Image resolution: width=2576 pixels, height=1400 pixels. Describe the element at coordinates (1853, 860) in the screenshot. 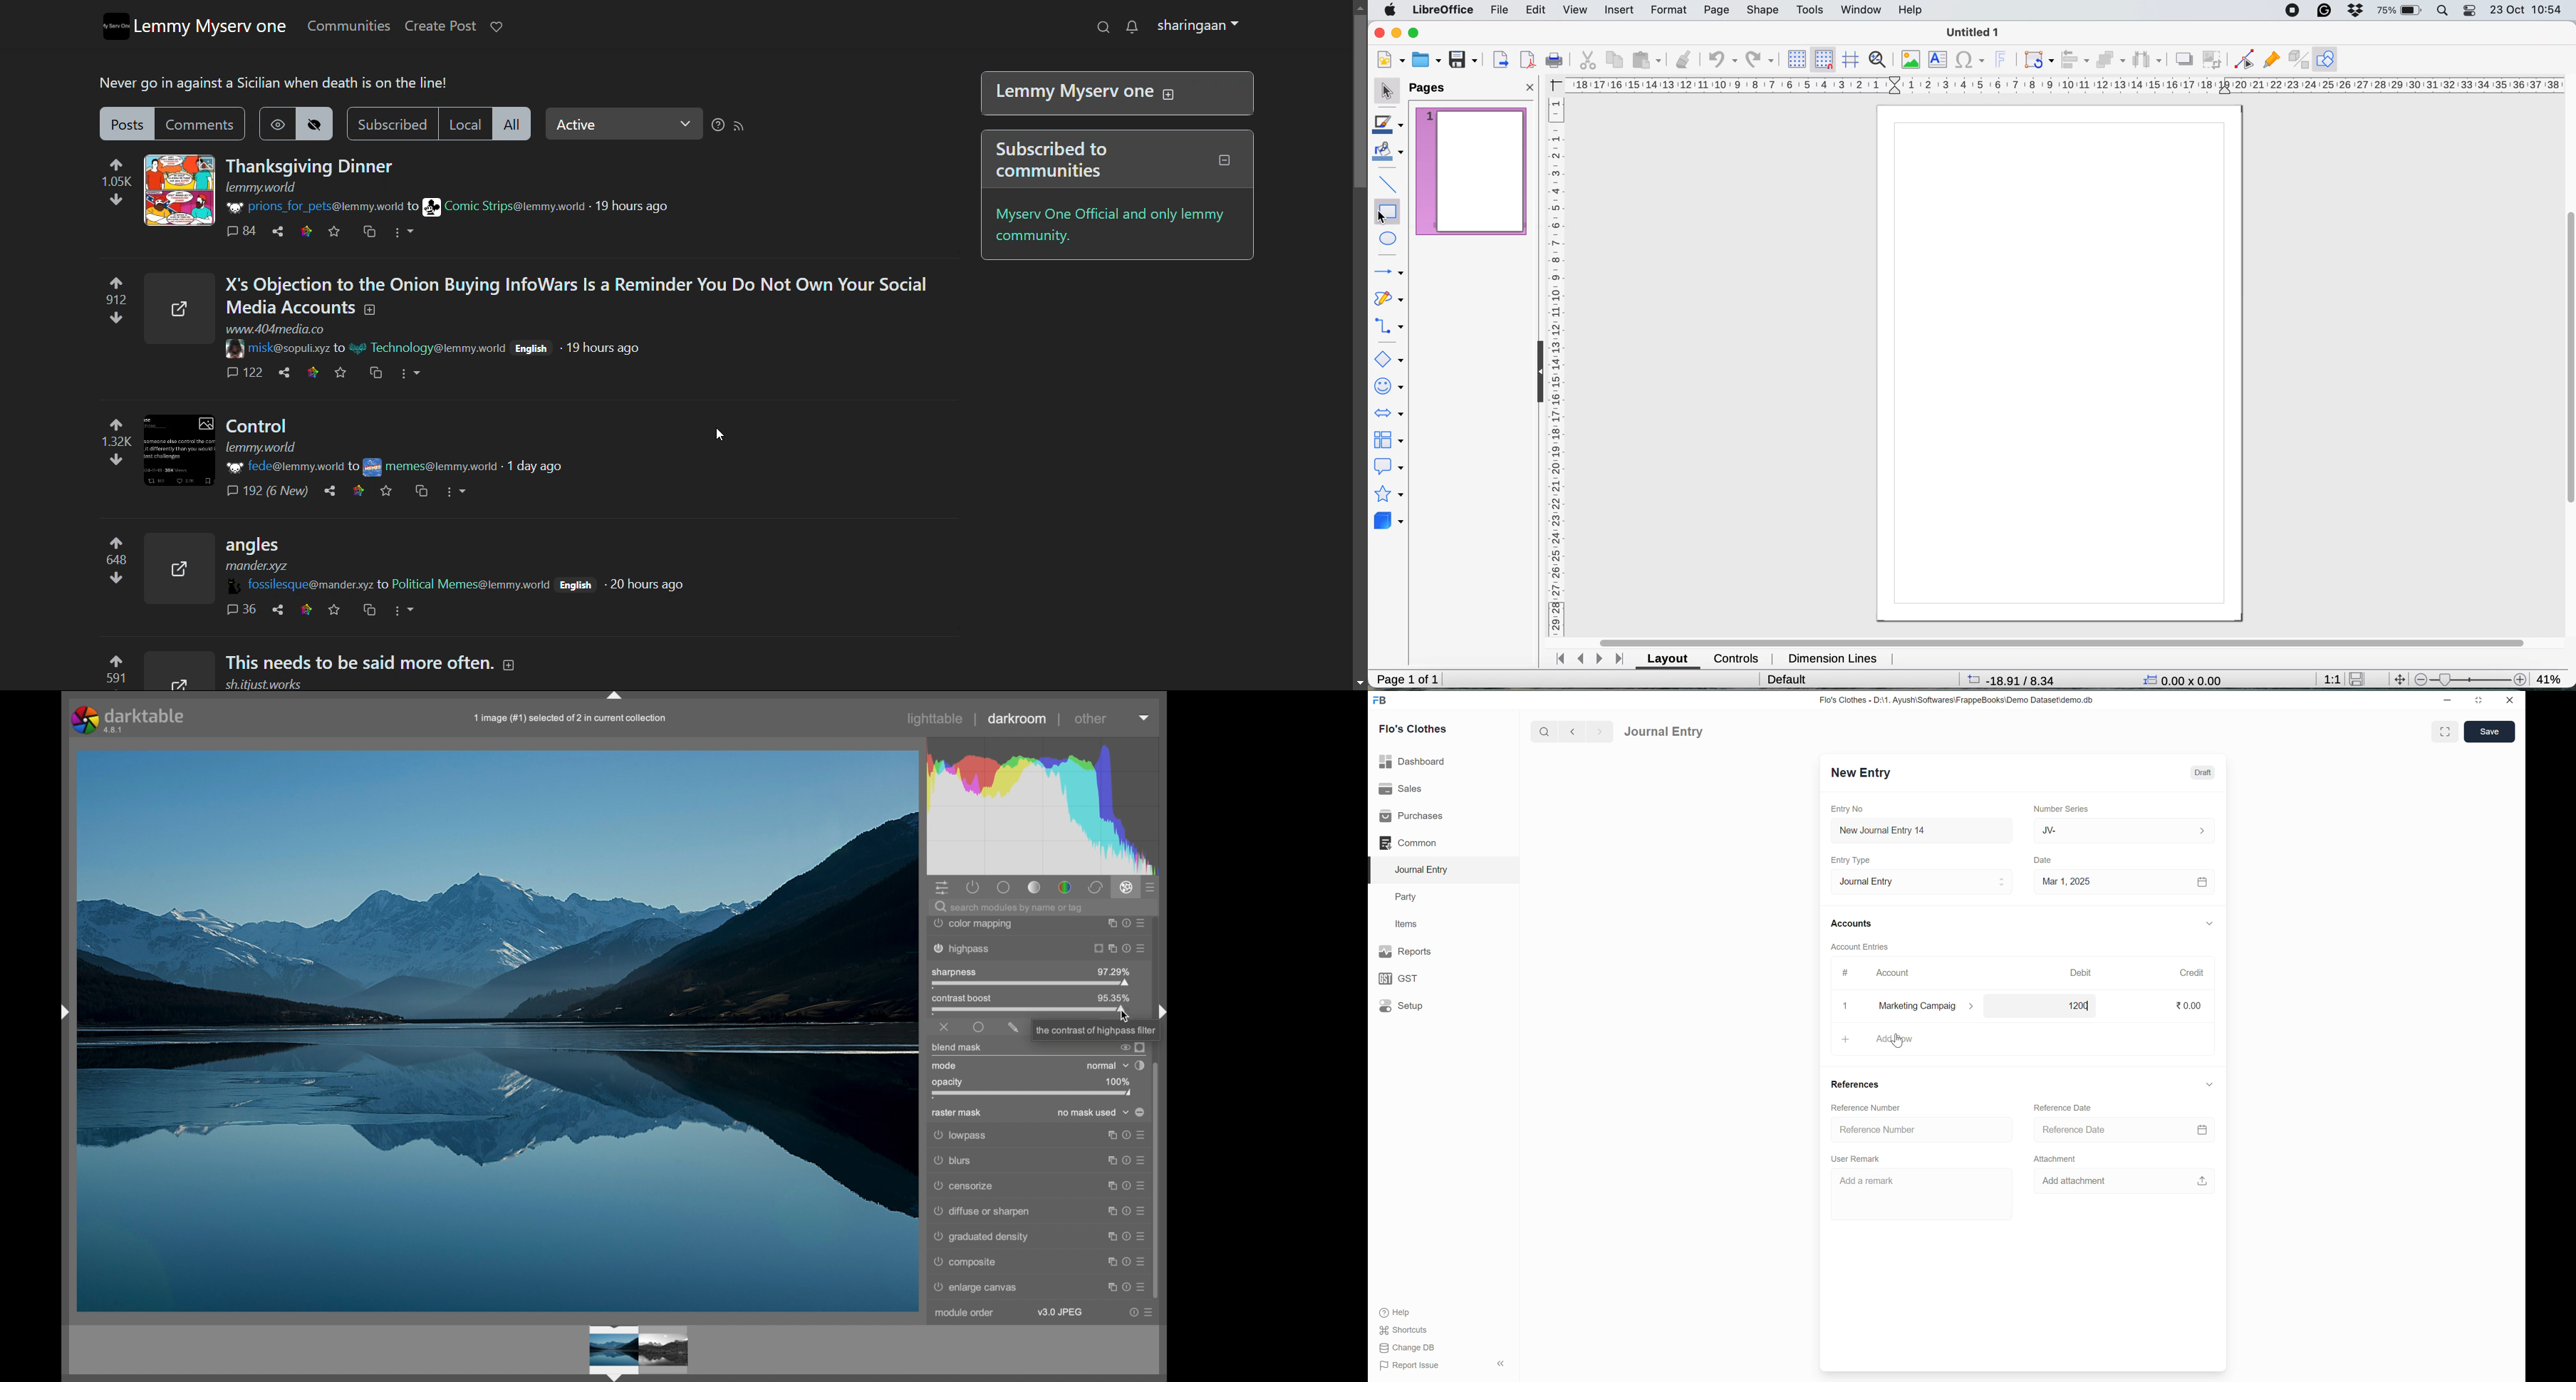

I see `Entry Type` at that location.